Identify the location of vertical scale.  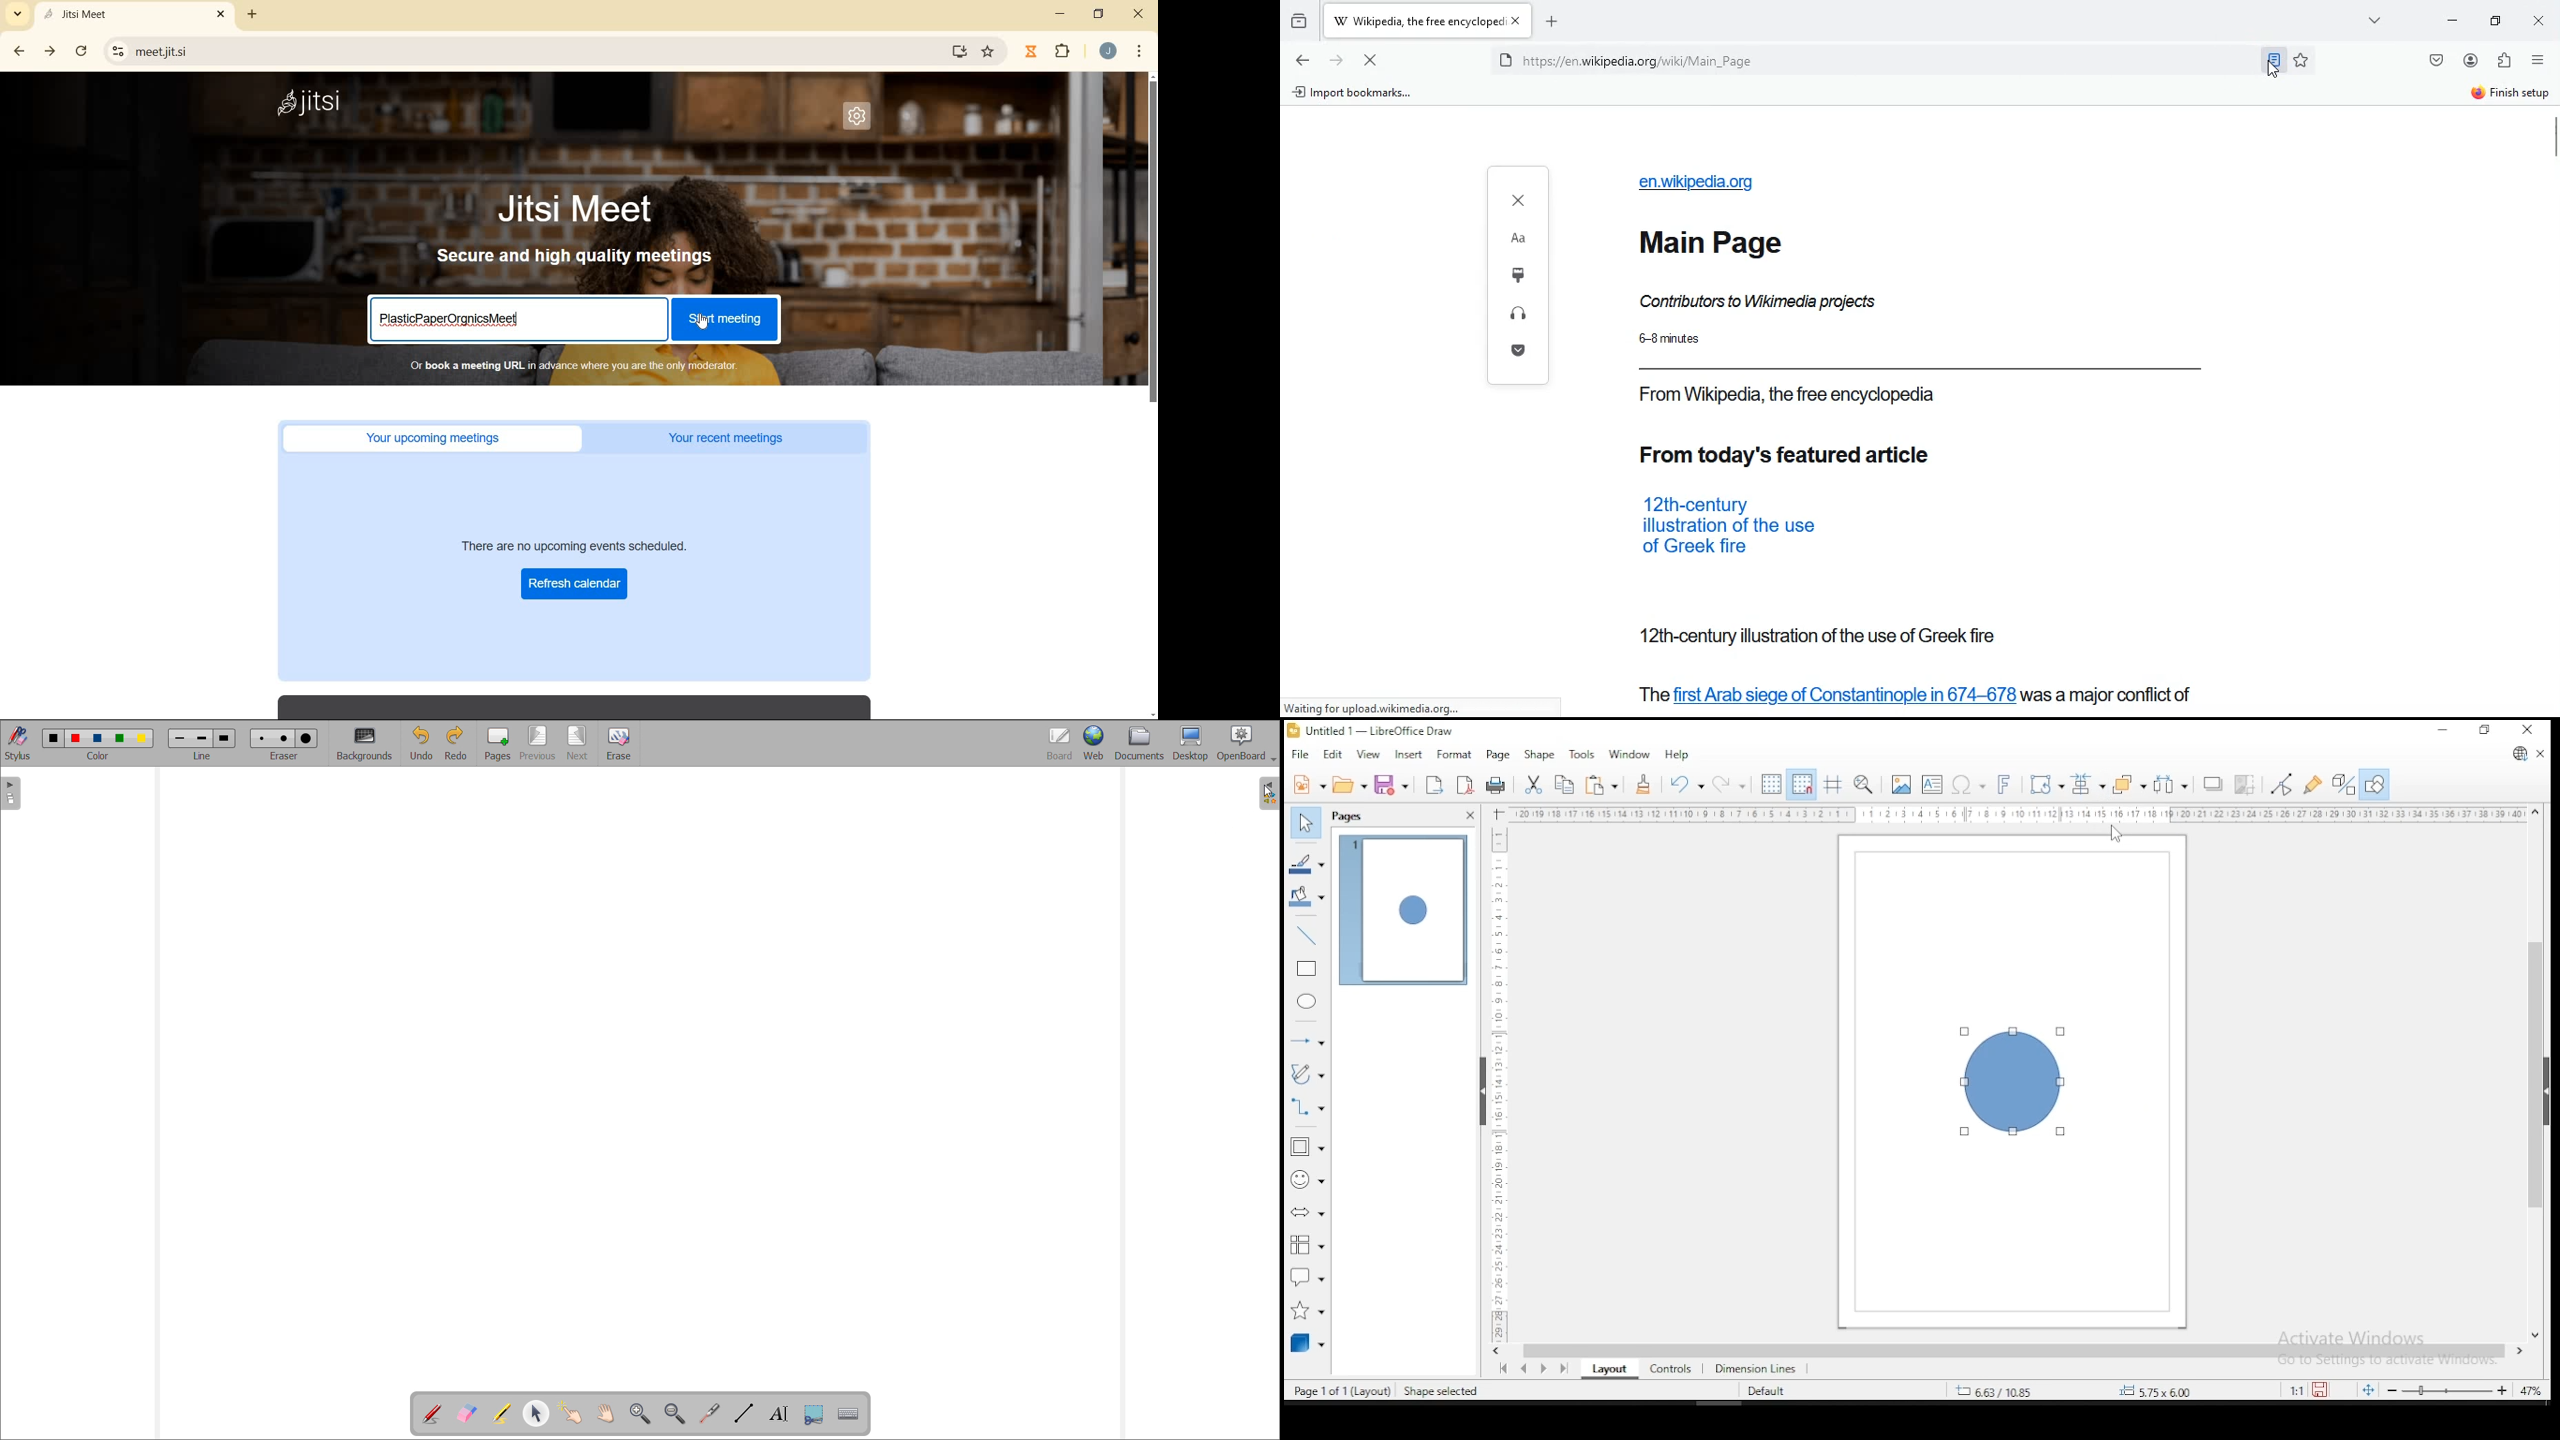
(1495, 1075).